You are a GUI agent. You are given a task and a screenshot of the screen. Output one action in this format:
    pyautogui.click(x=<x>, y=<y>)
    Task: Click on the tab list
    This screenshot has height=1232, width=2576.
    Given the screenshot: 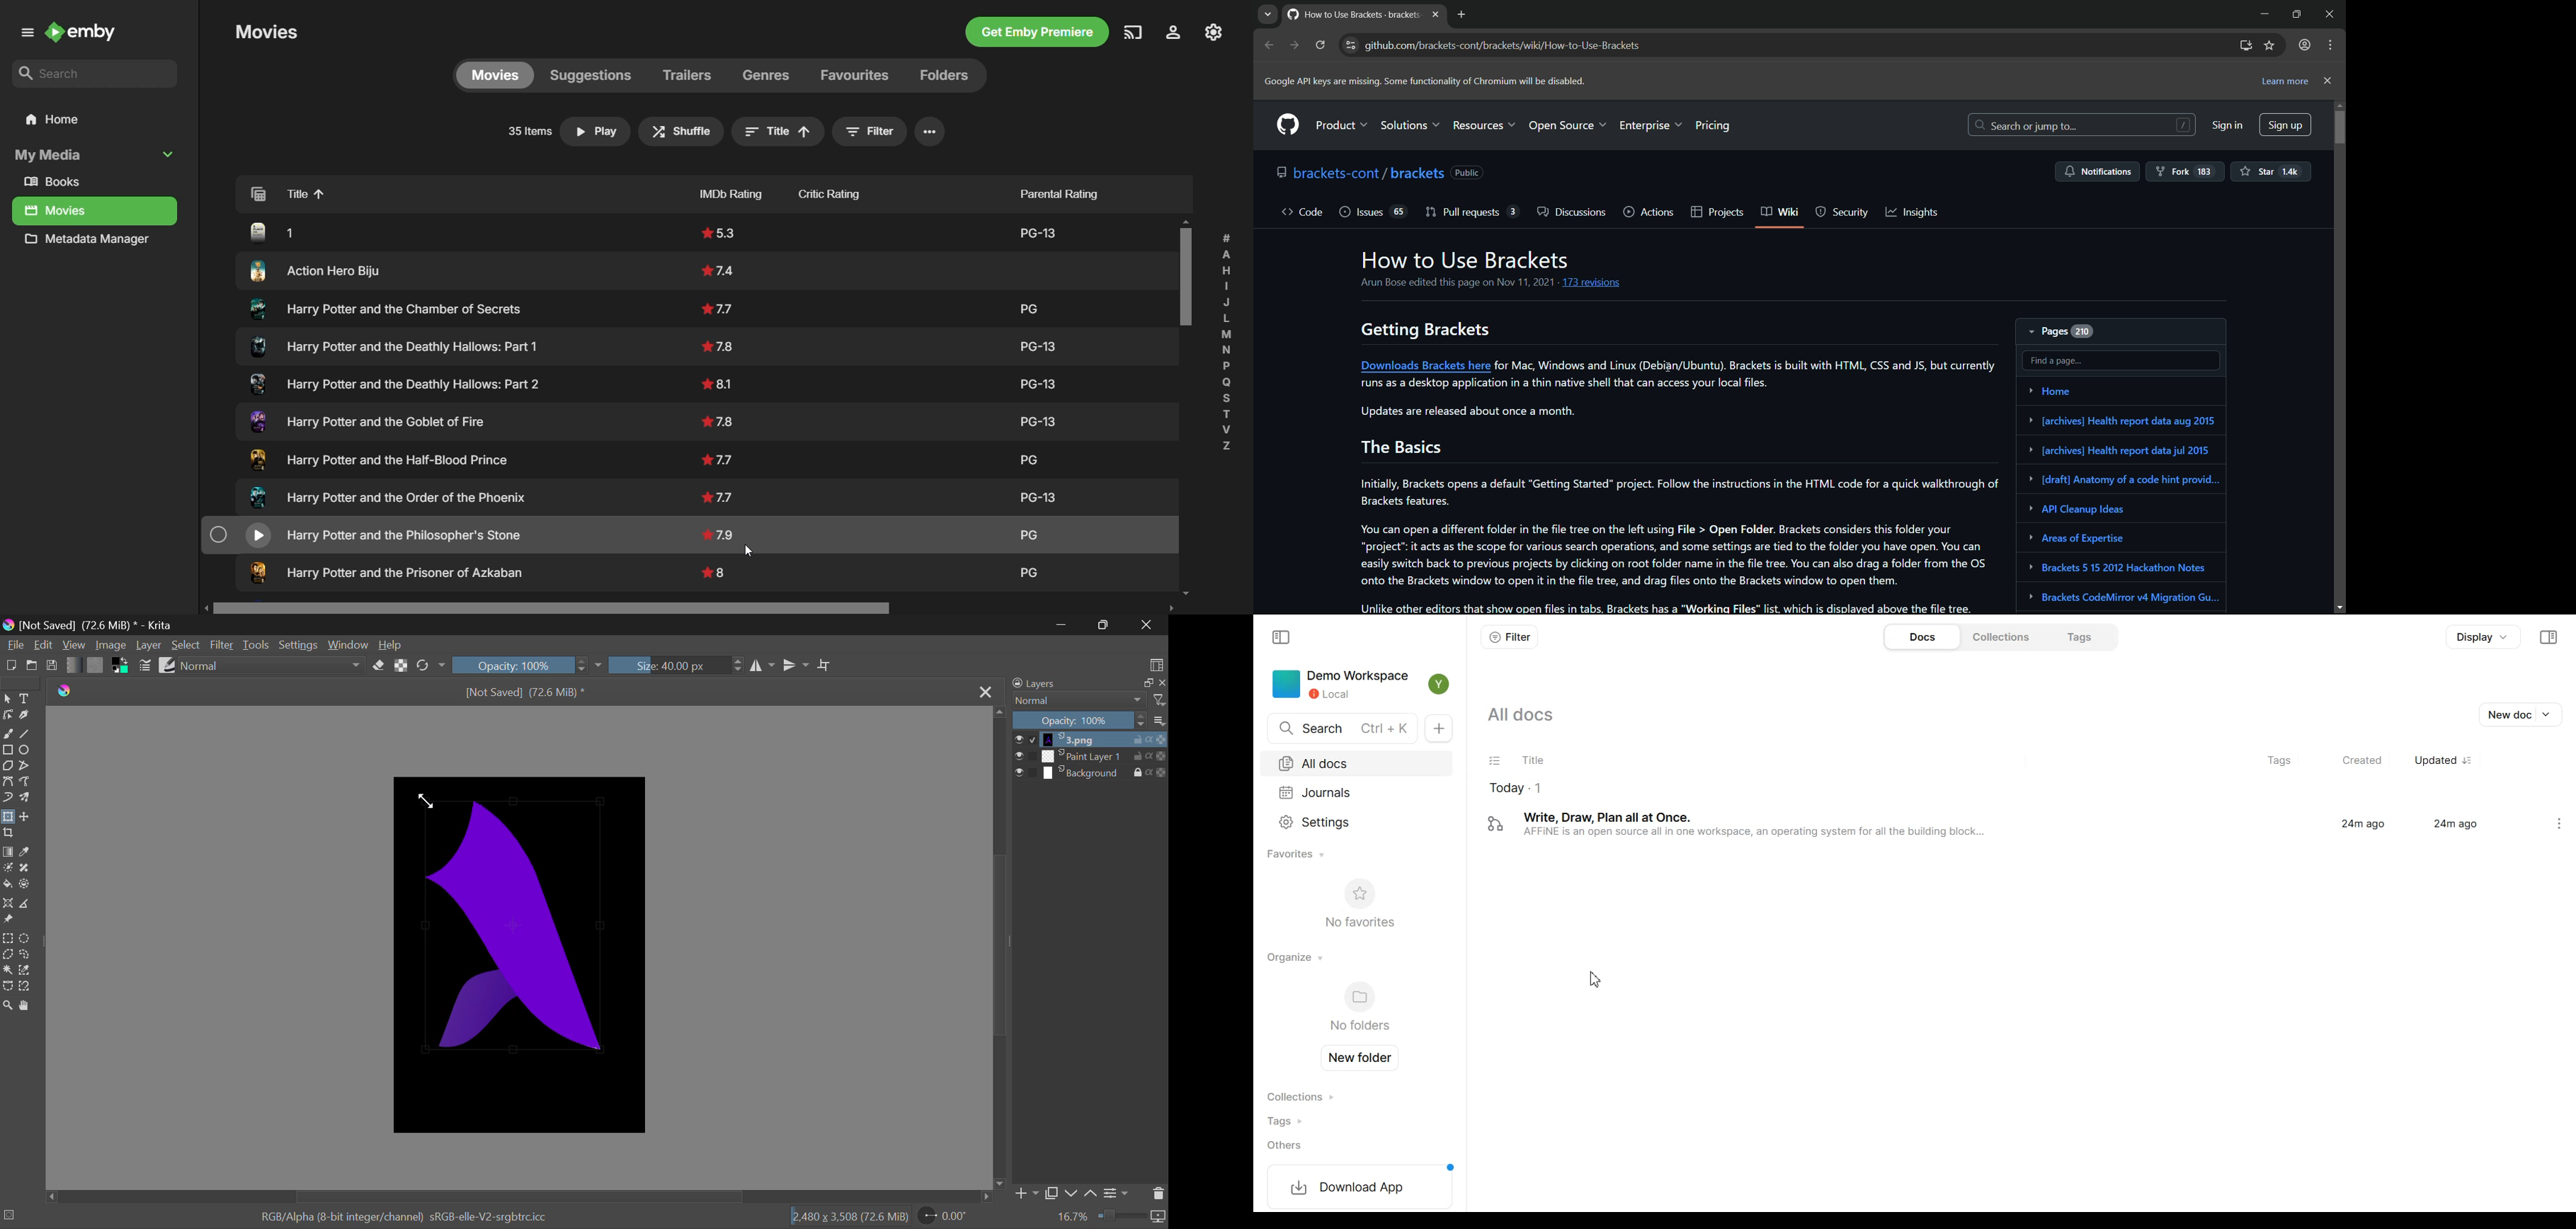 What is the action you would take?
    pyautogui.click(x=1268, y=14)
    